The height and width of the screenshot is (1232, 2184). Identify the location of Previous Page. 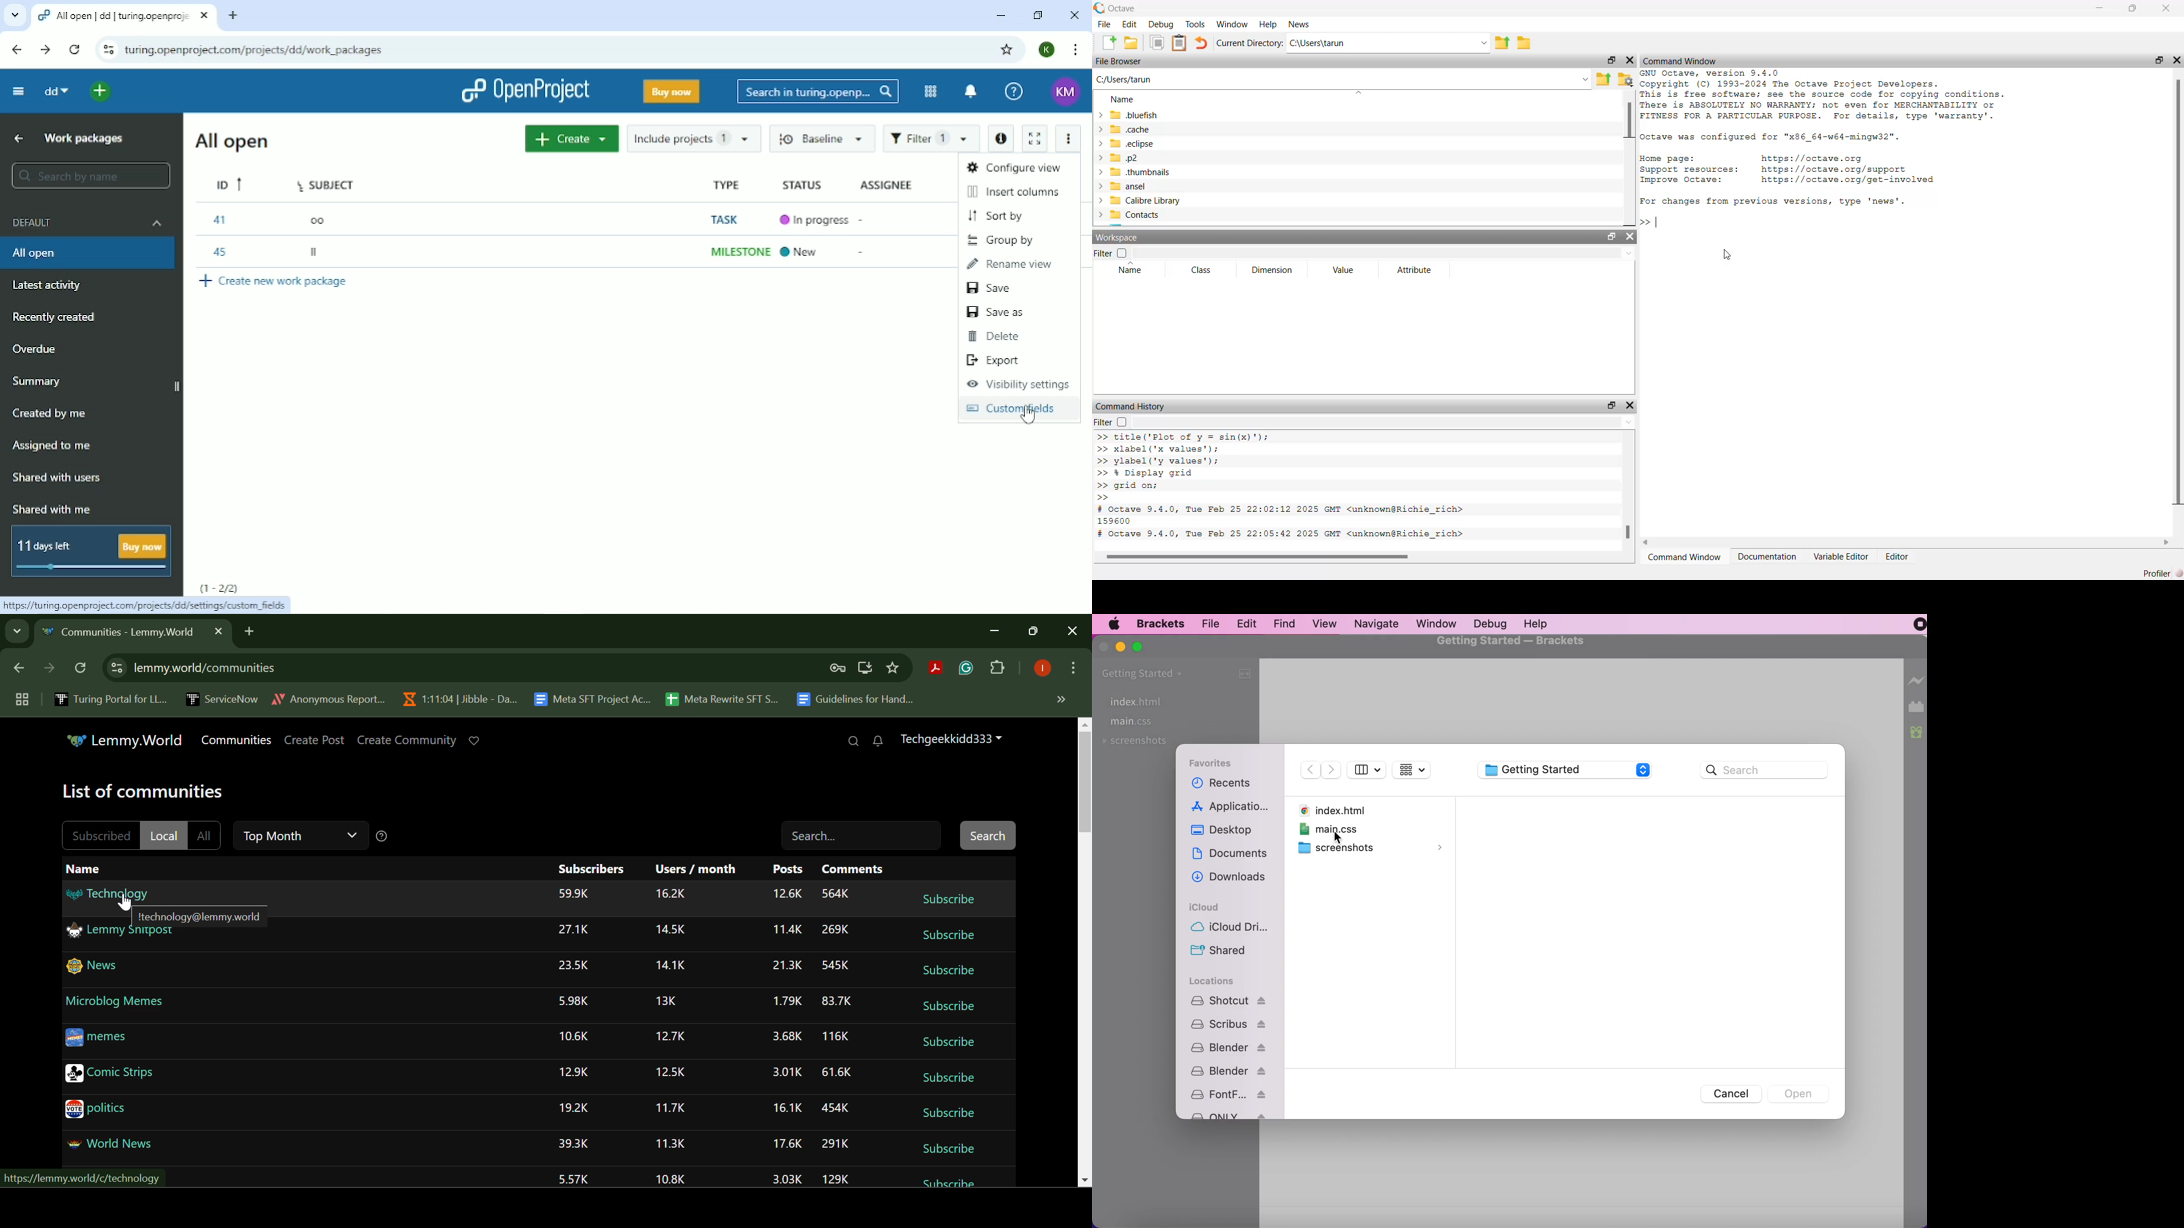
(21, 670).